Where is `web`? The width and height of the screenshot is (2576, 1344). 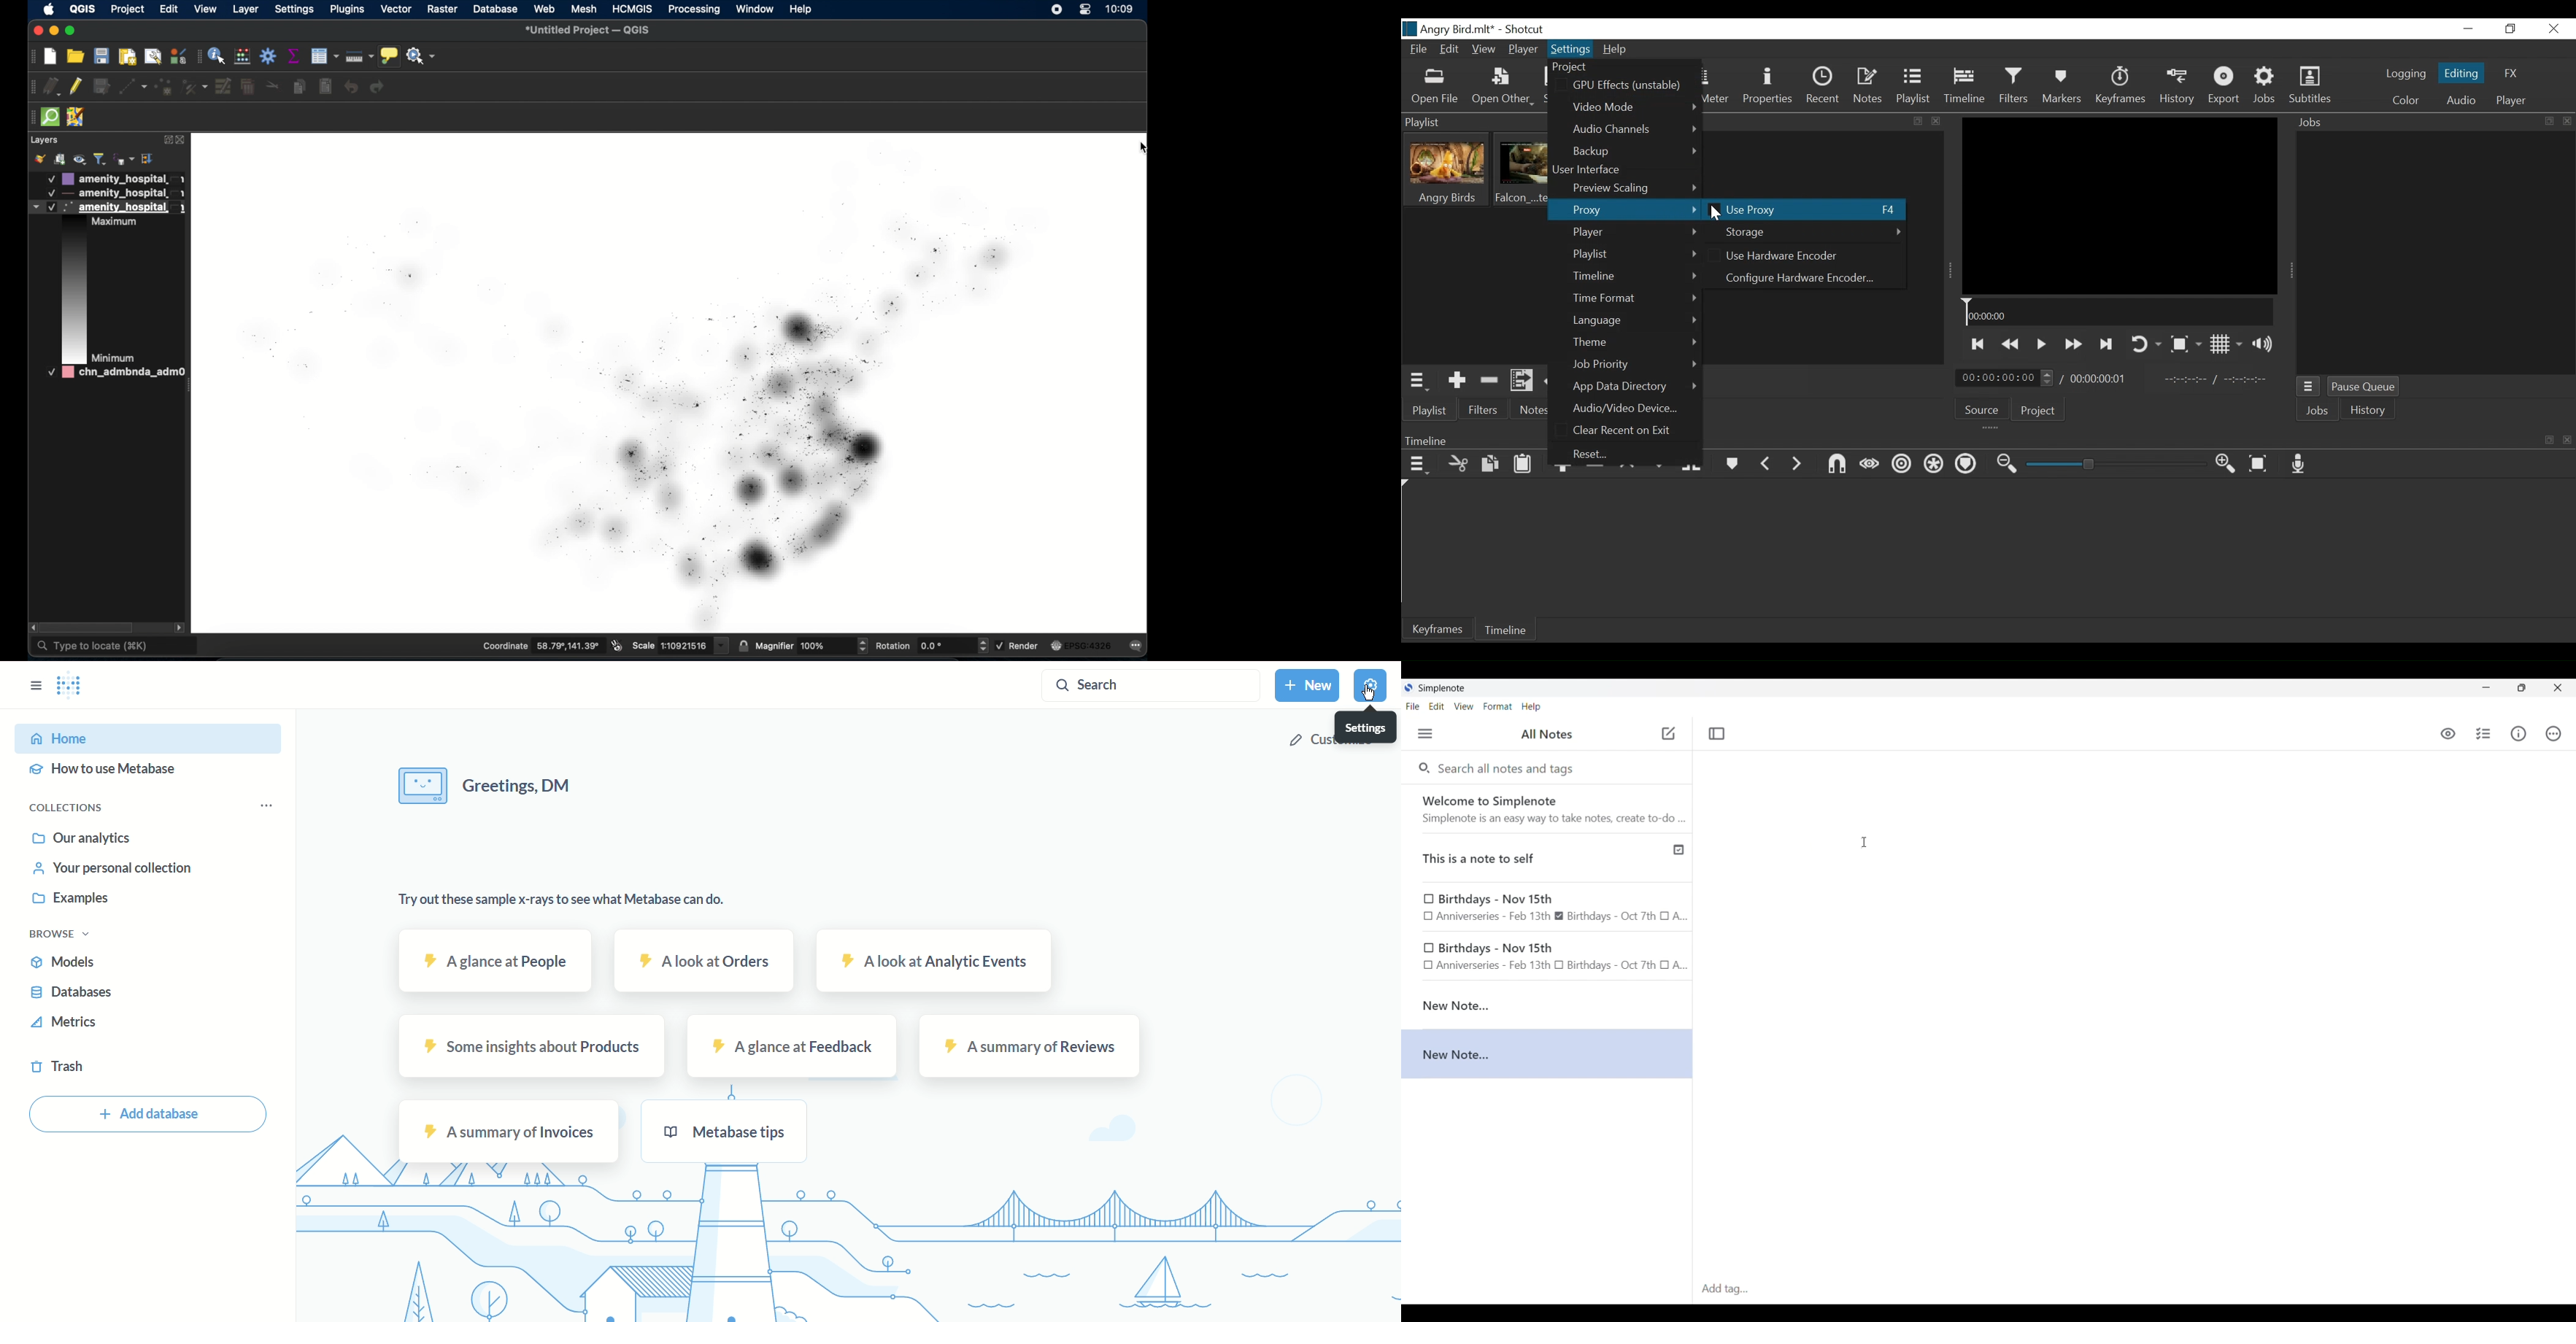
web is located at coordinates (545, 9).